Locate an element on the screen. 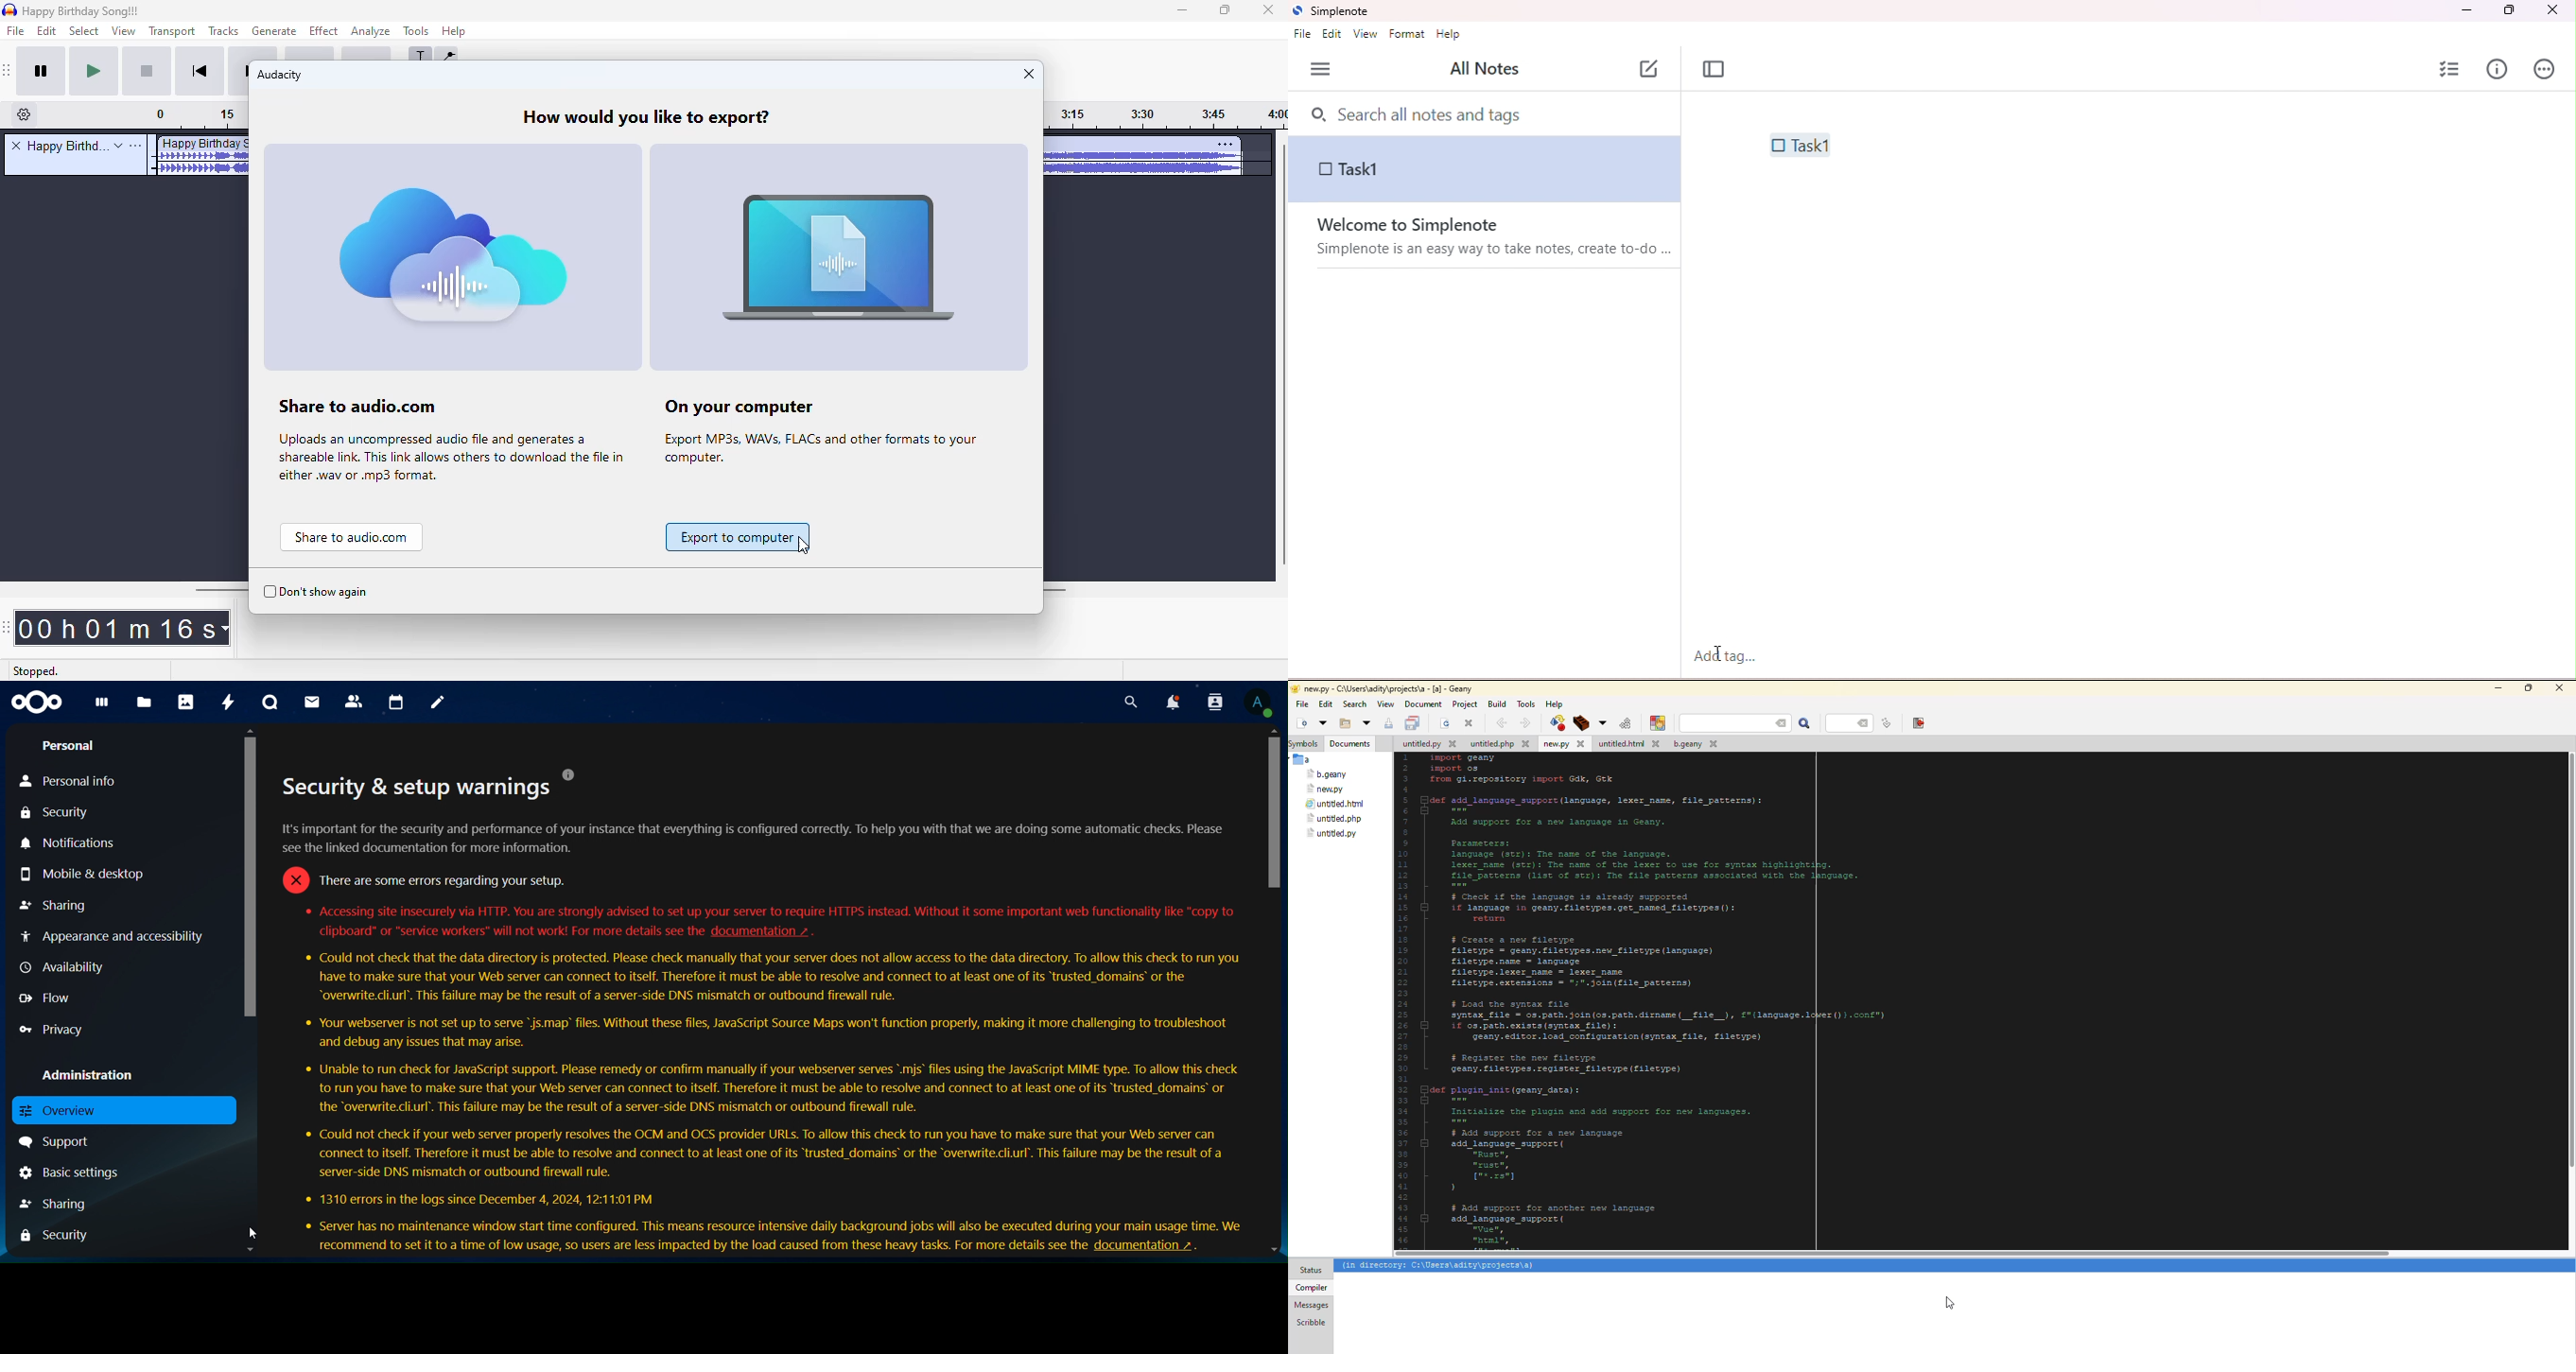 The image size is (2576, 1372). overview is located at coordinates (60, 1109).